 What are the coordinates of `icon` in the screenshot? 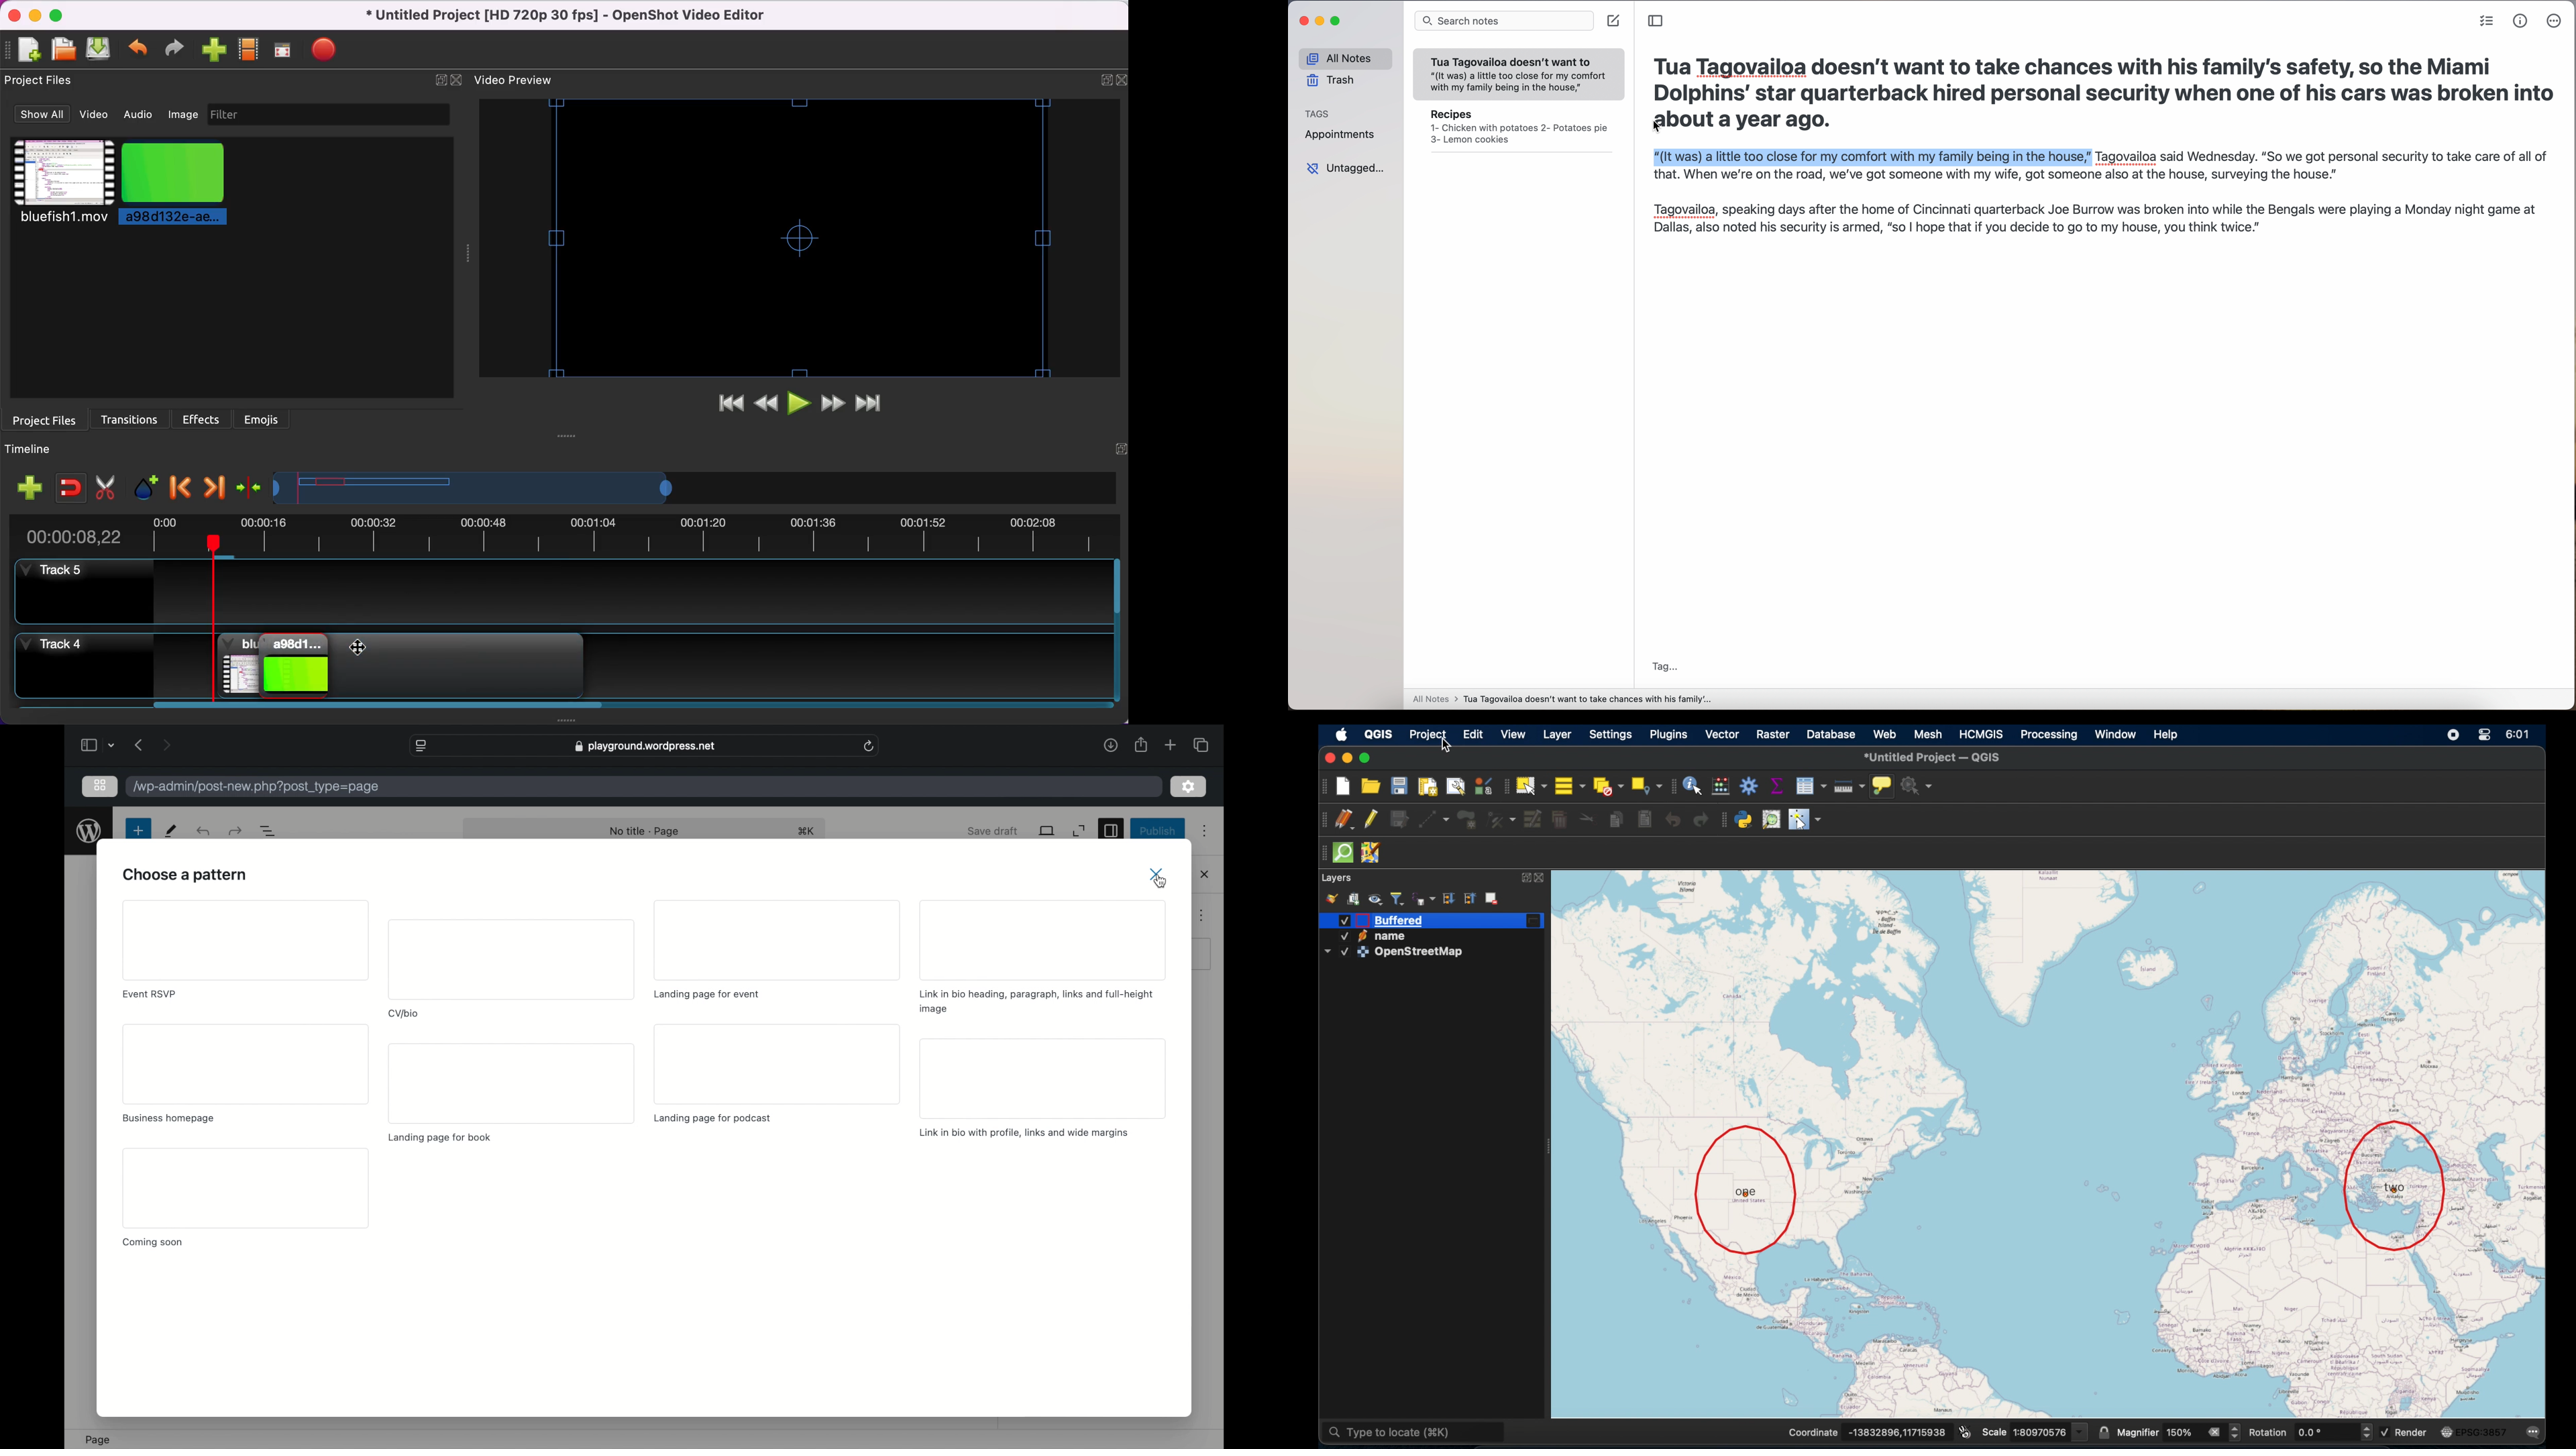 It's located at (1363, 952).